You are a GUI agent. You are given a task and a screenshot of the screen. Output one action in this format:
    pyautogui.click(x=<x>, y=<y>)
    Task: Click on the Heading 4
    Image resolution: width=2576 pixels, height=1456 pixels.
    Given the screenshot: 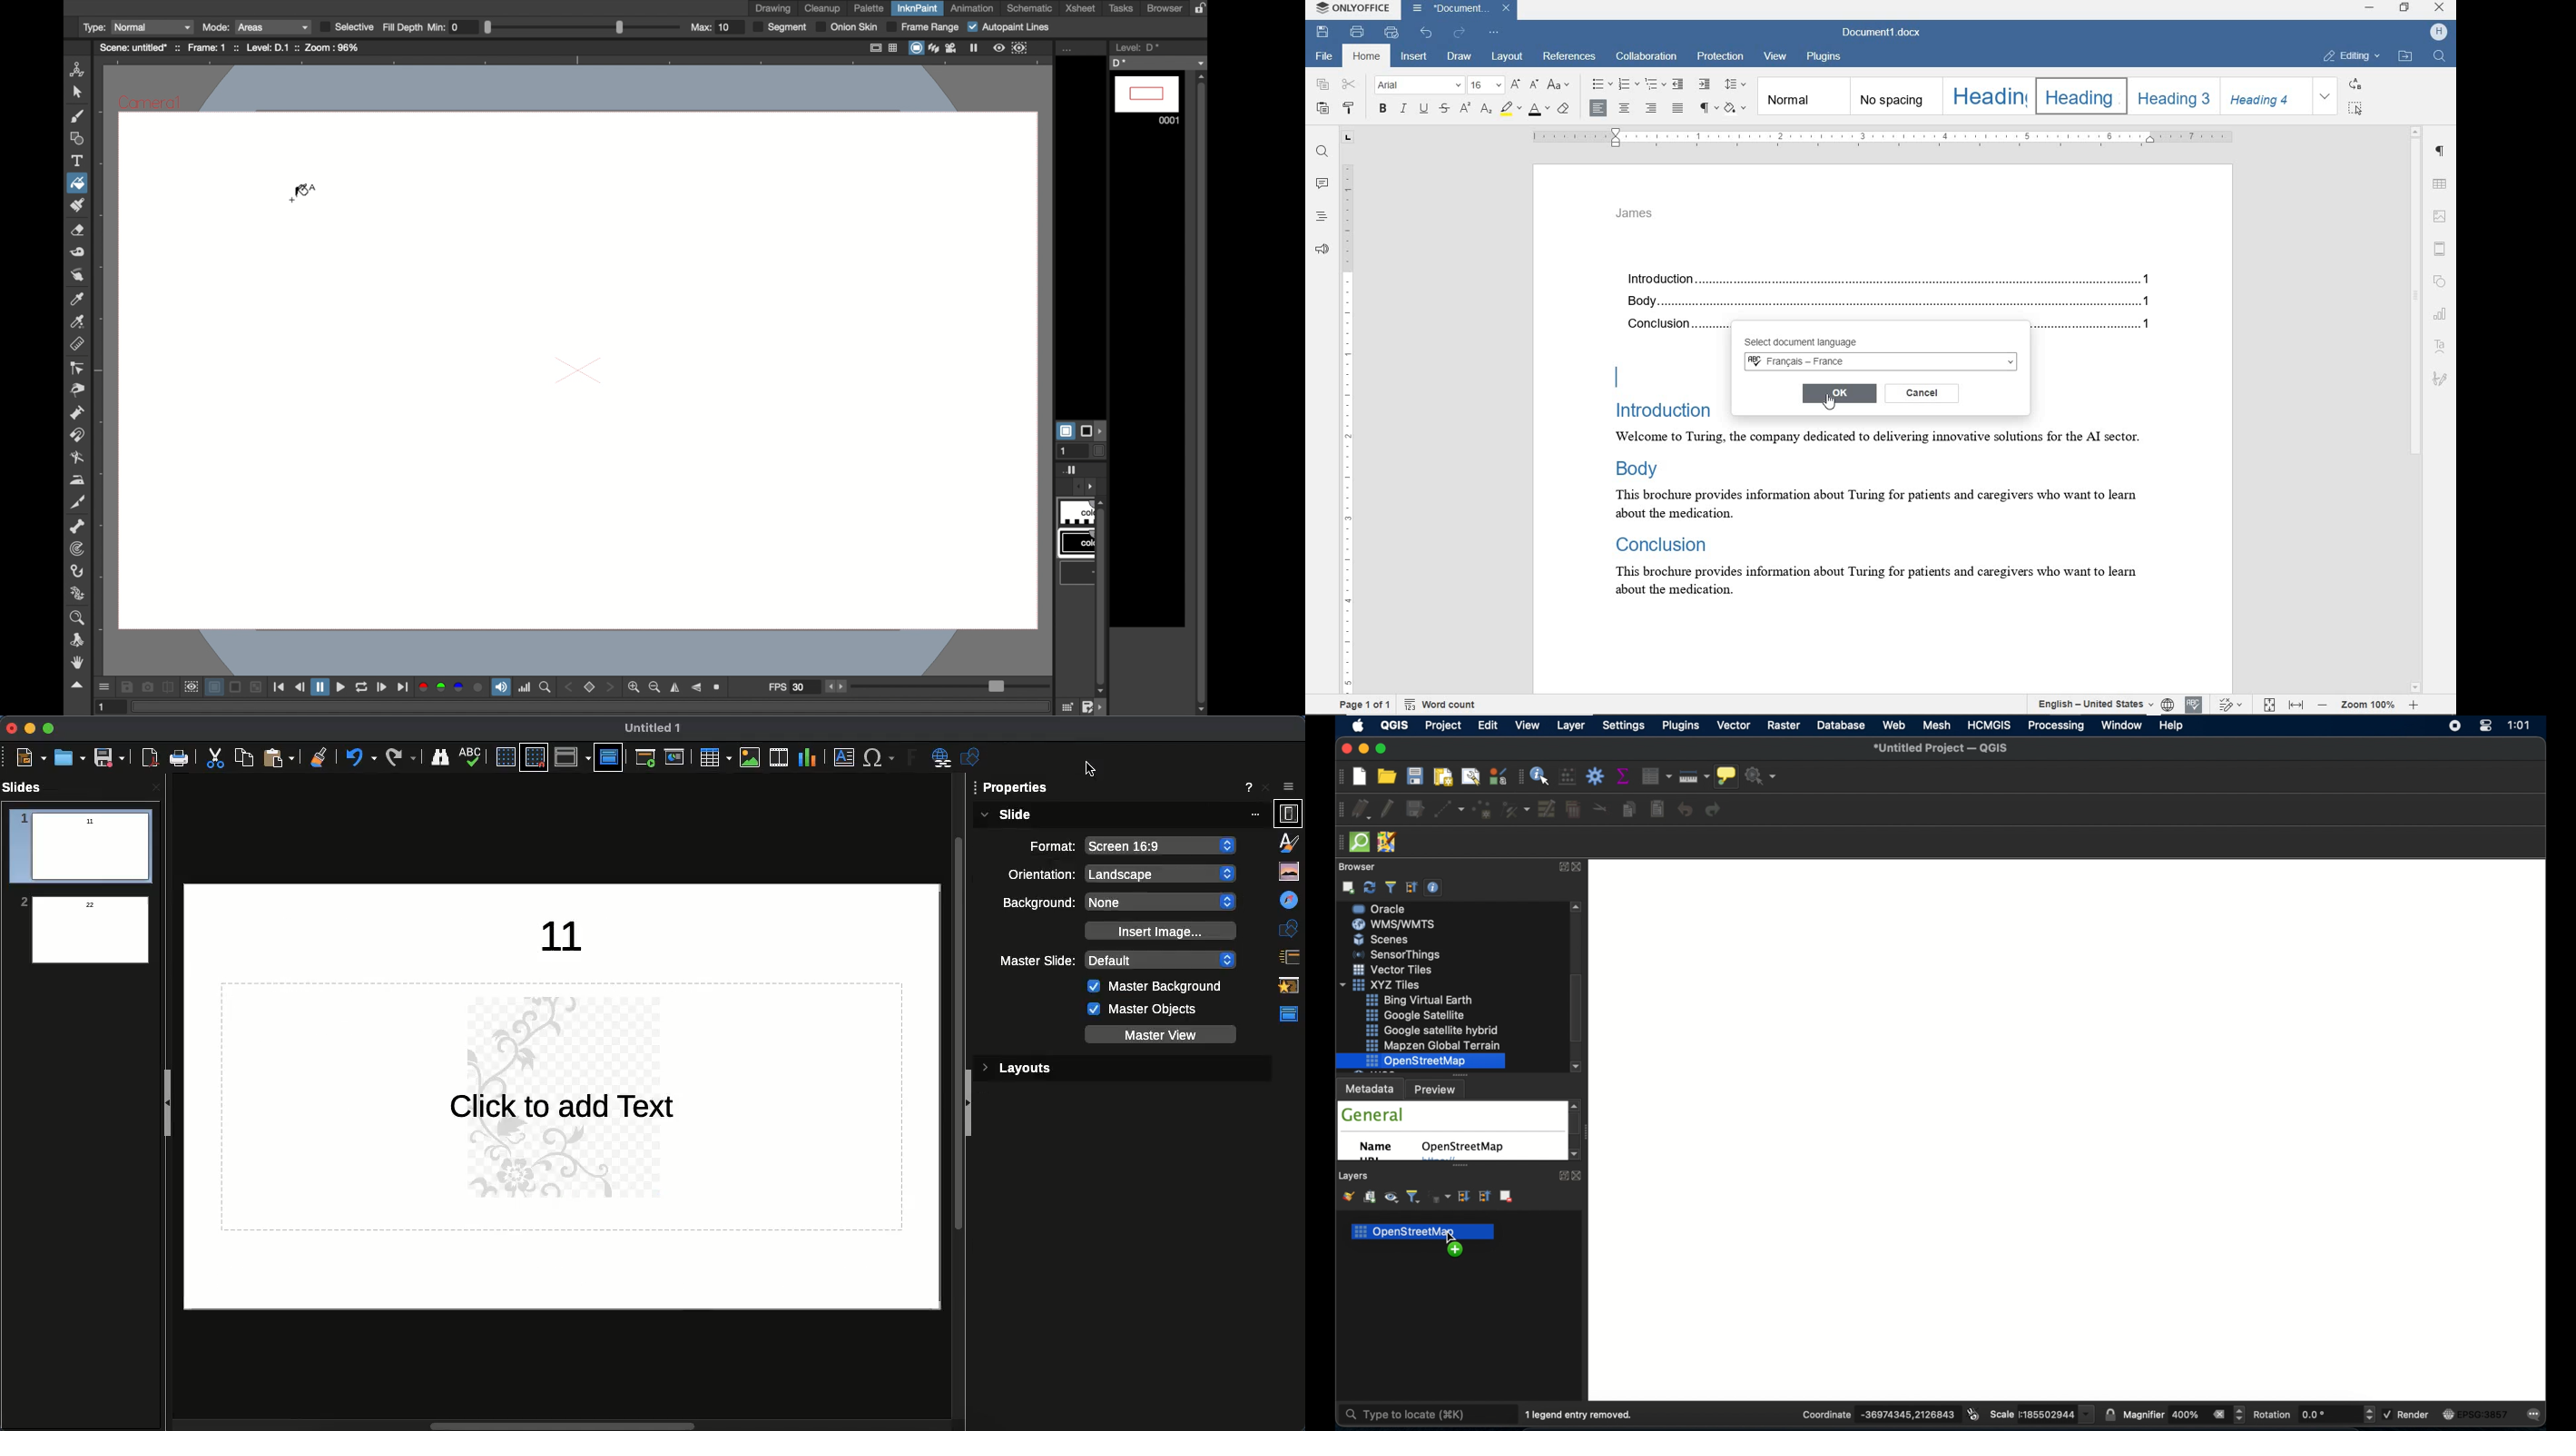 What is the action you would take?
    pyautogui.click(x=2265, y=96)
    